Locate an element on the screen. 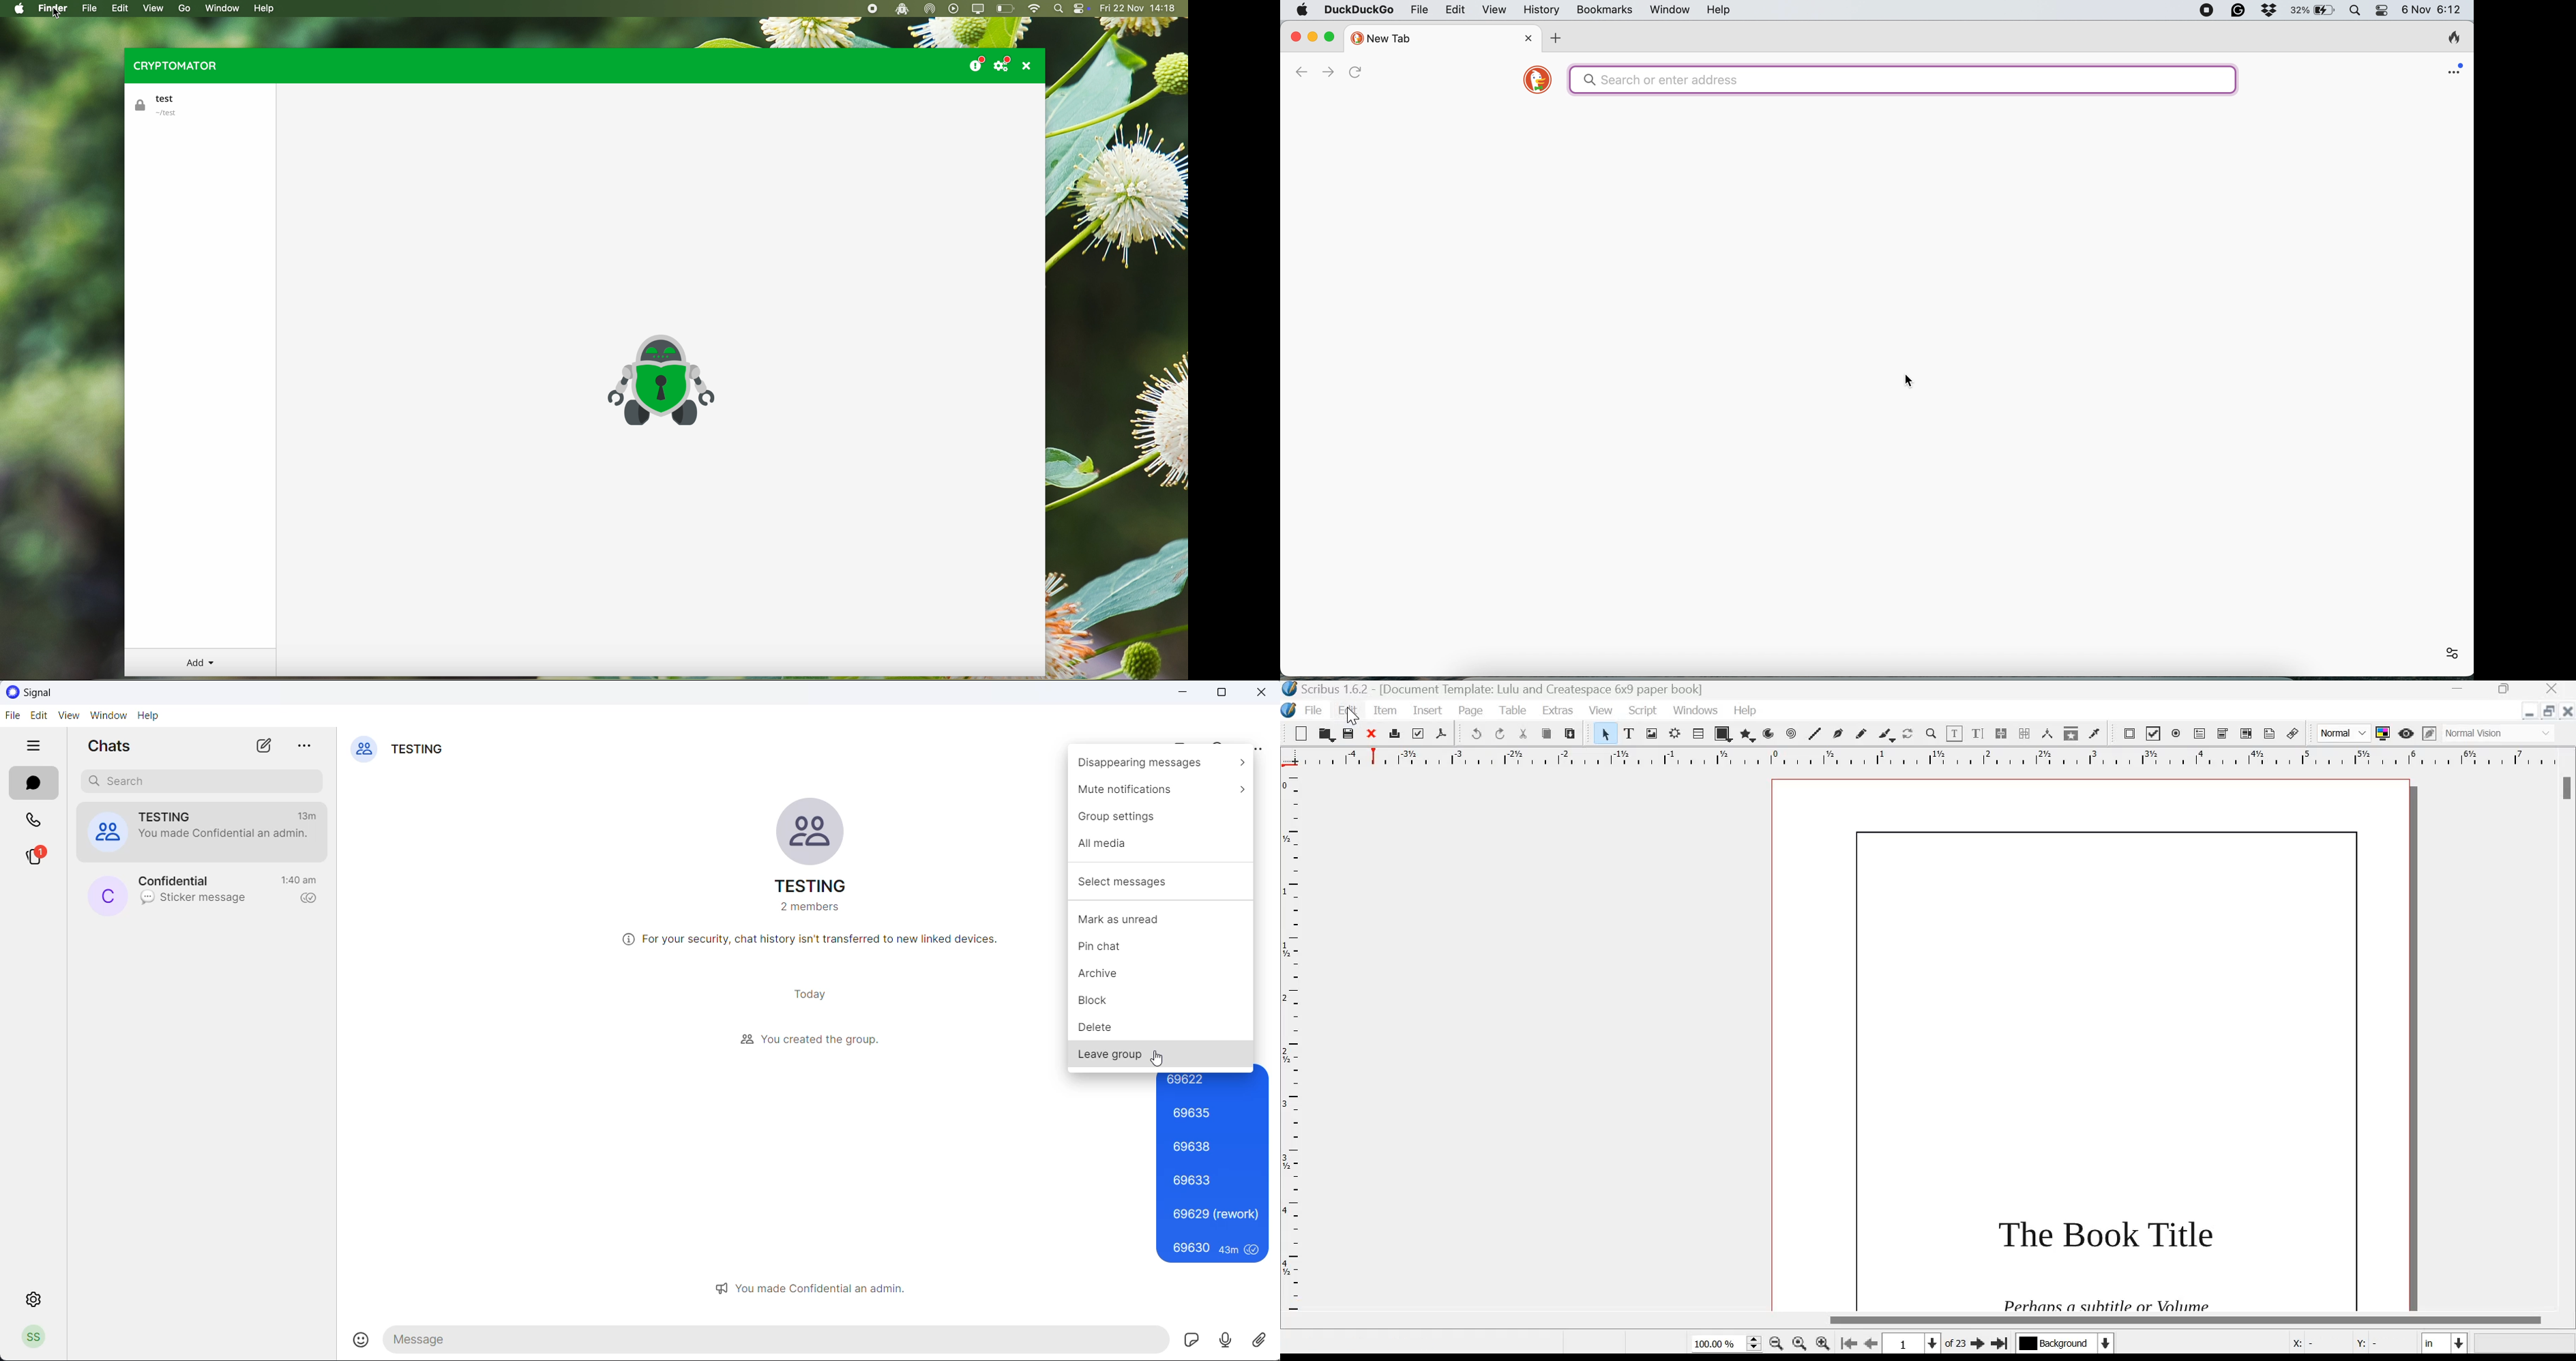 This screenshot has width=2576, height=1372. Copy item properties is located at coordinates (2071, 733).